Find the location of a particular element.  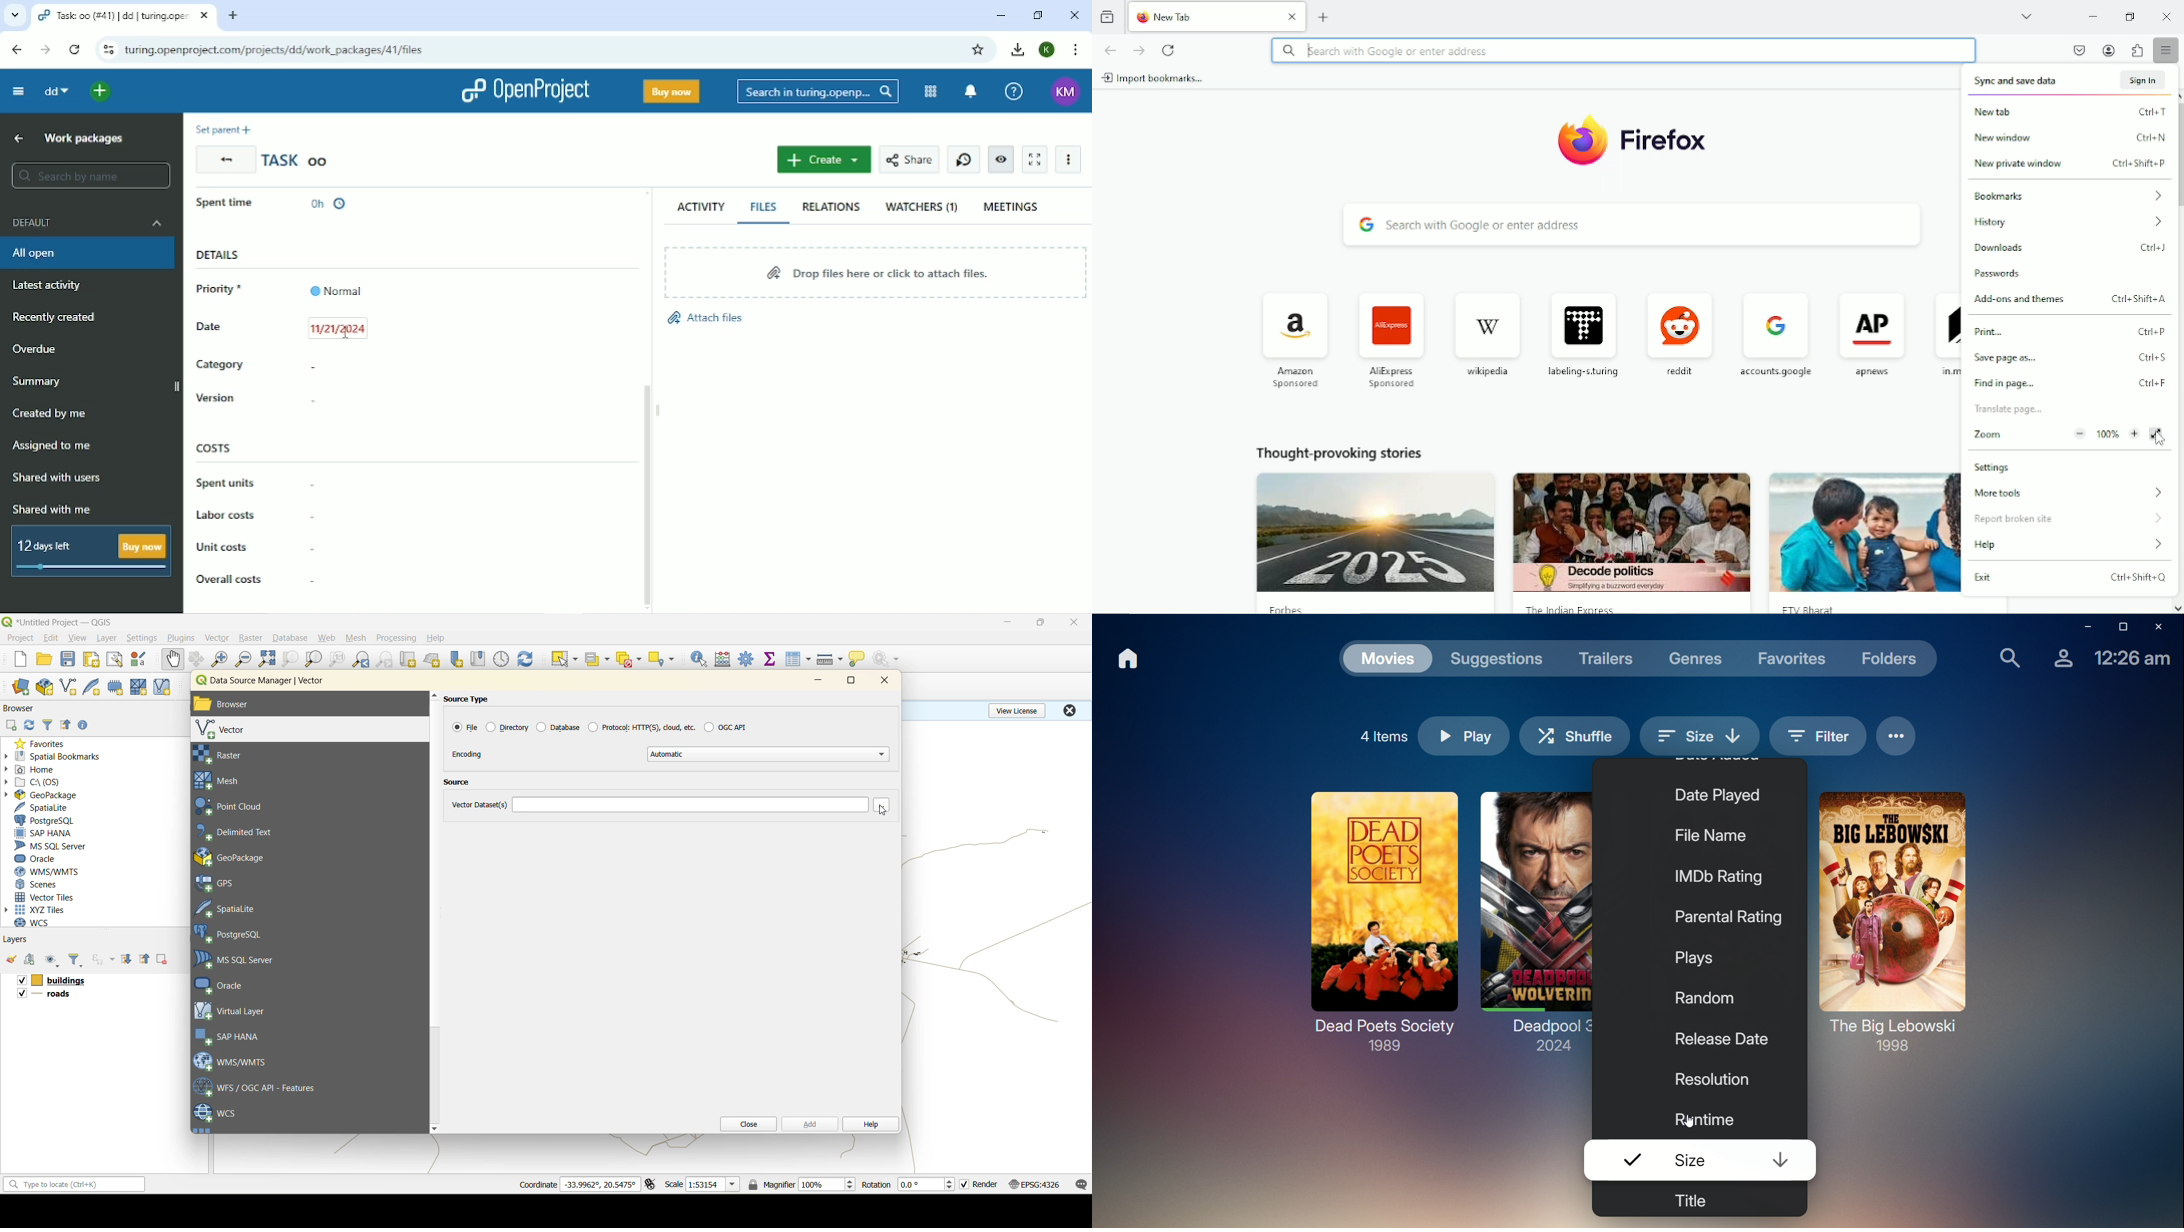

Exit is located at coordinates (2071, 579).